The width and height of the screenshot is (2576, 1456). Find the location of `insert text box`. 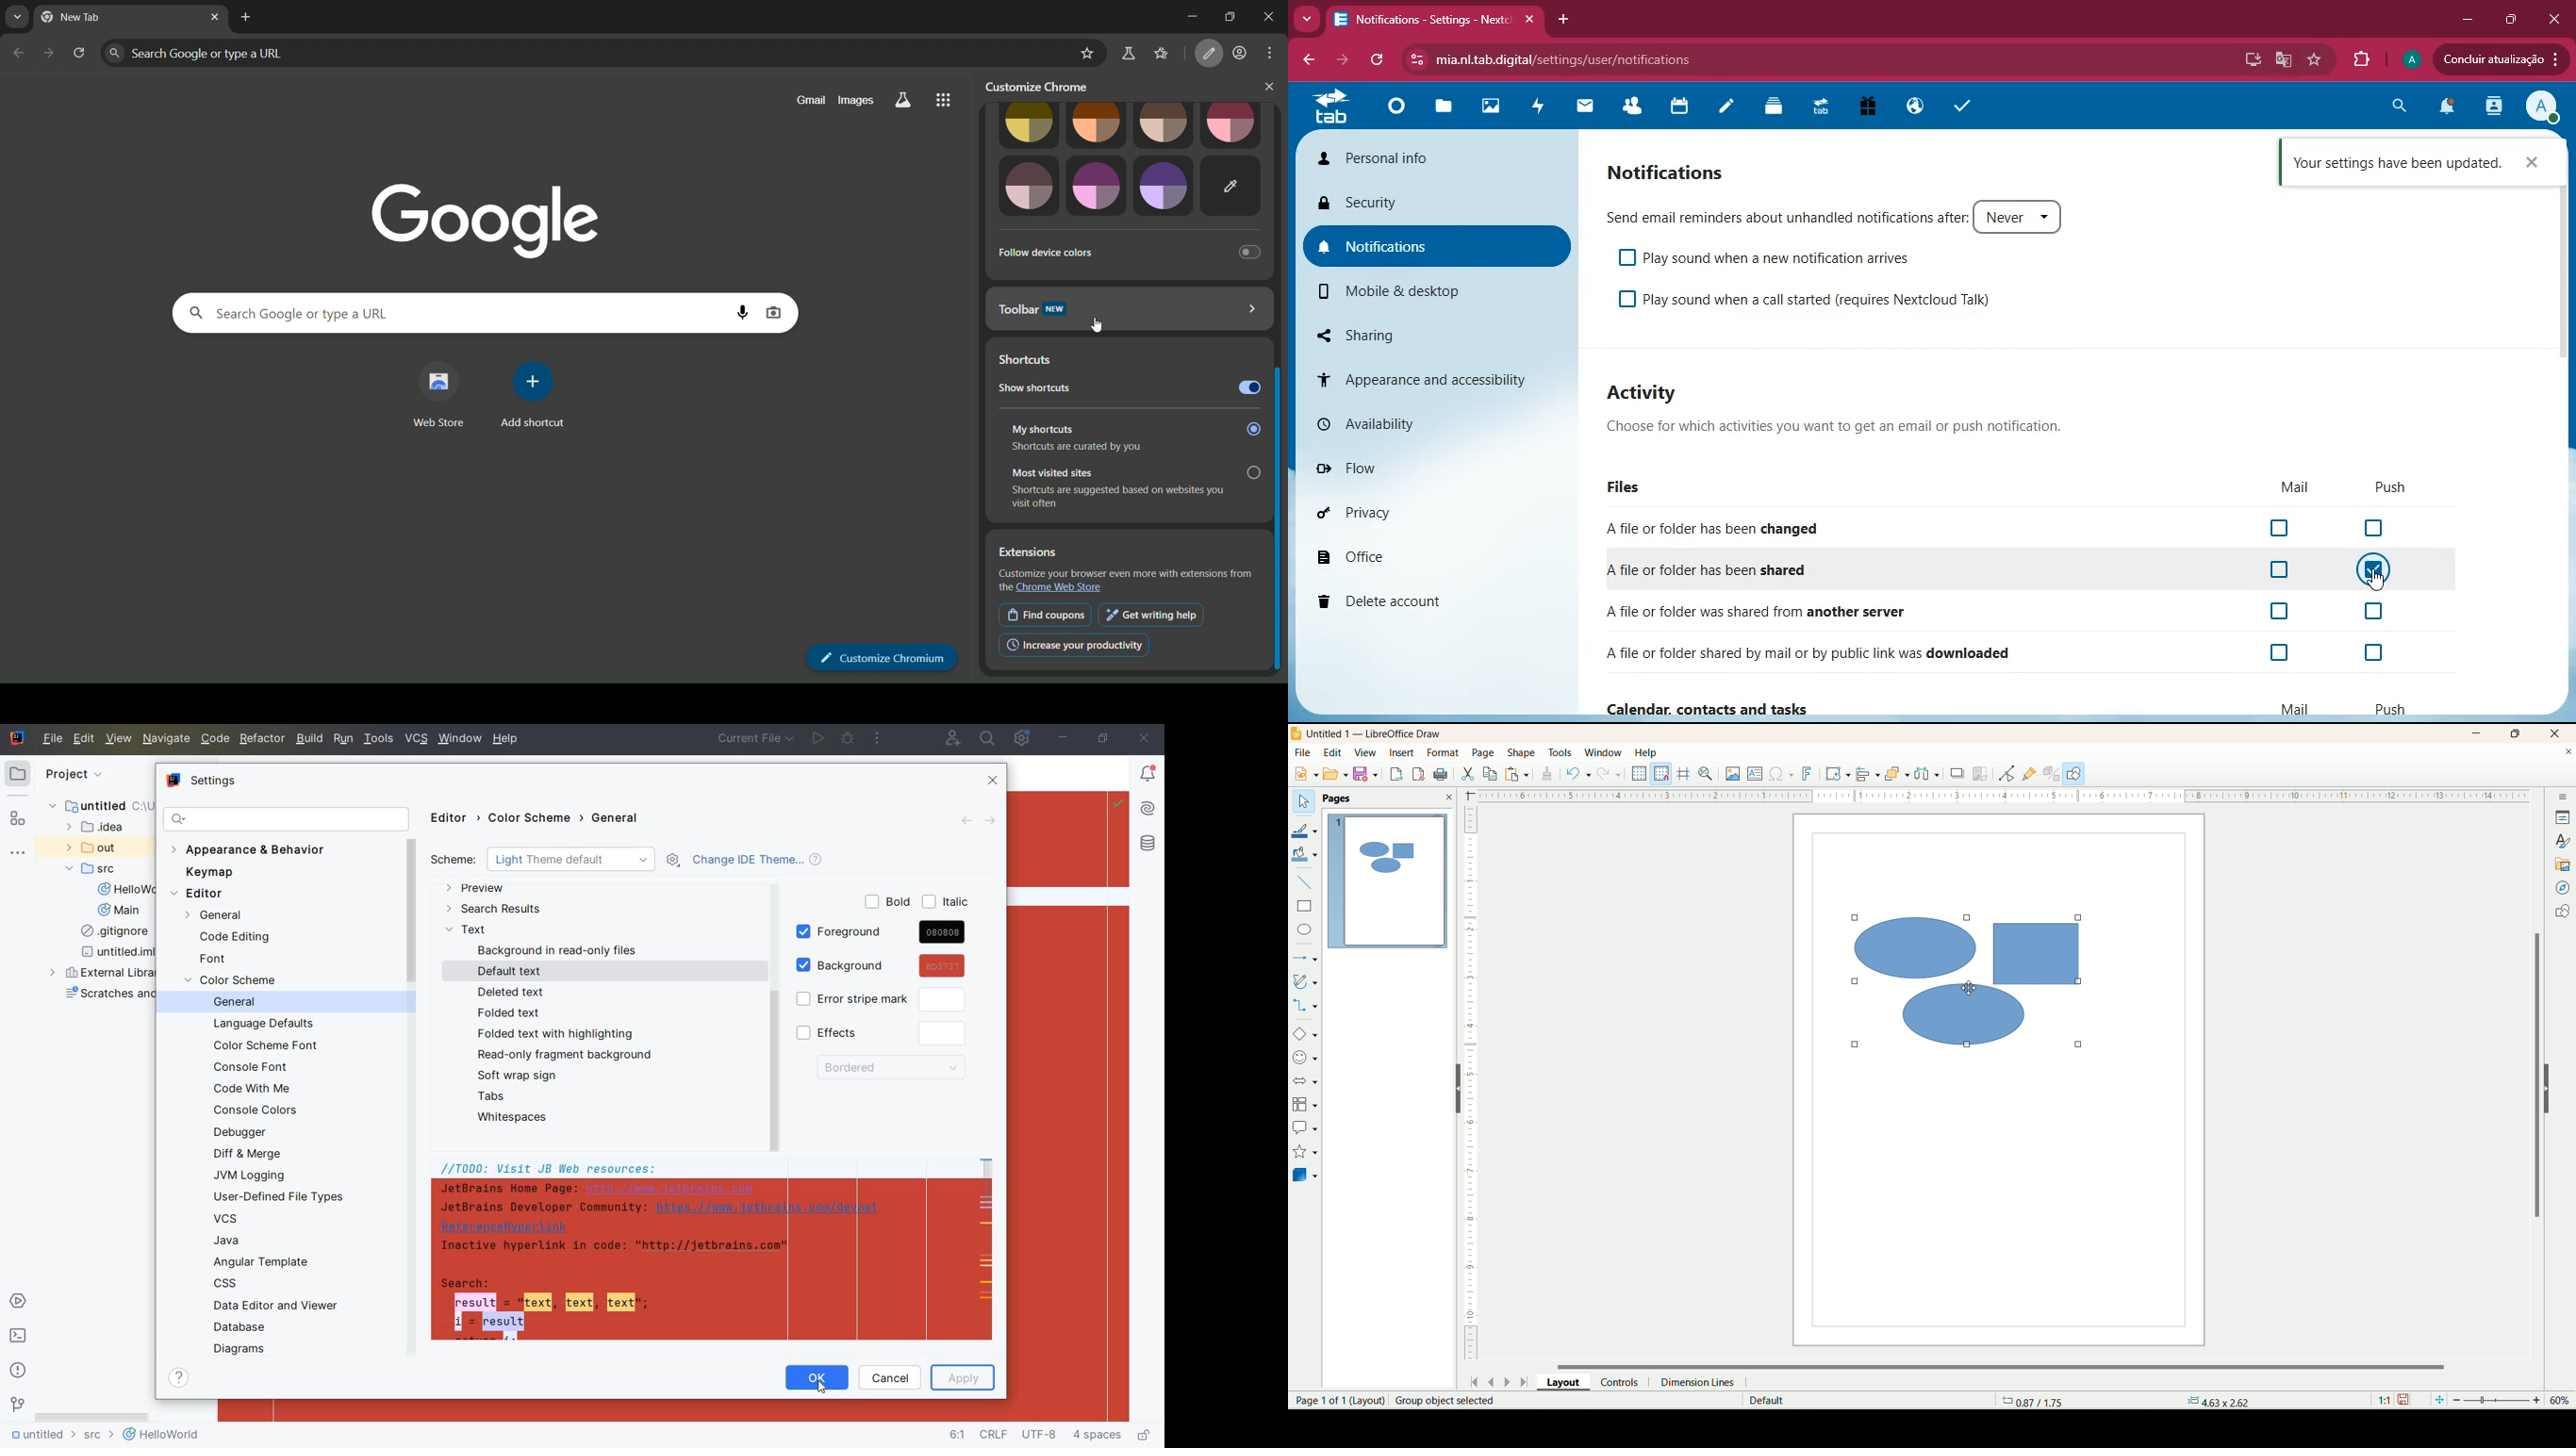

insert text box is located at coordinates (1757, 775).